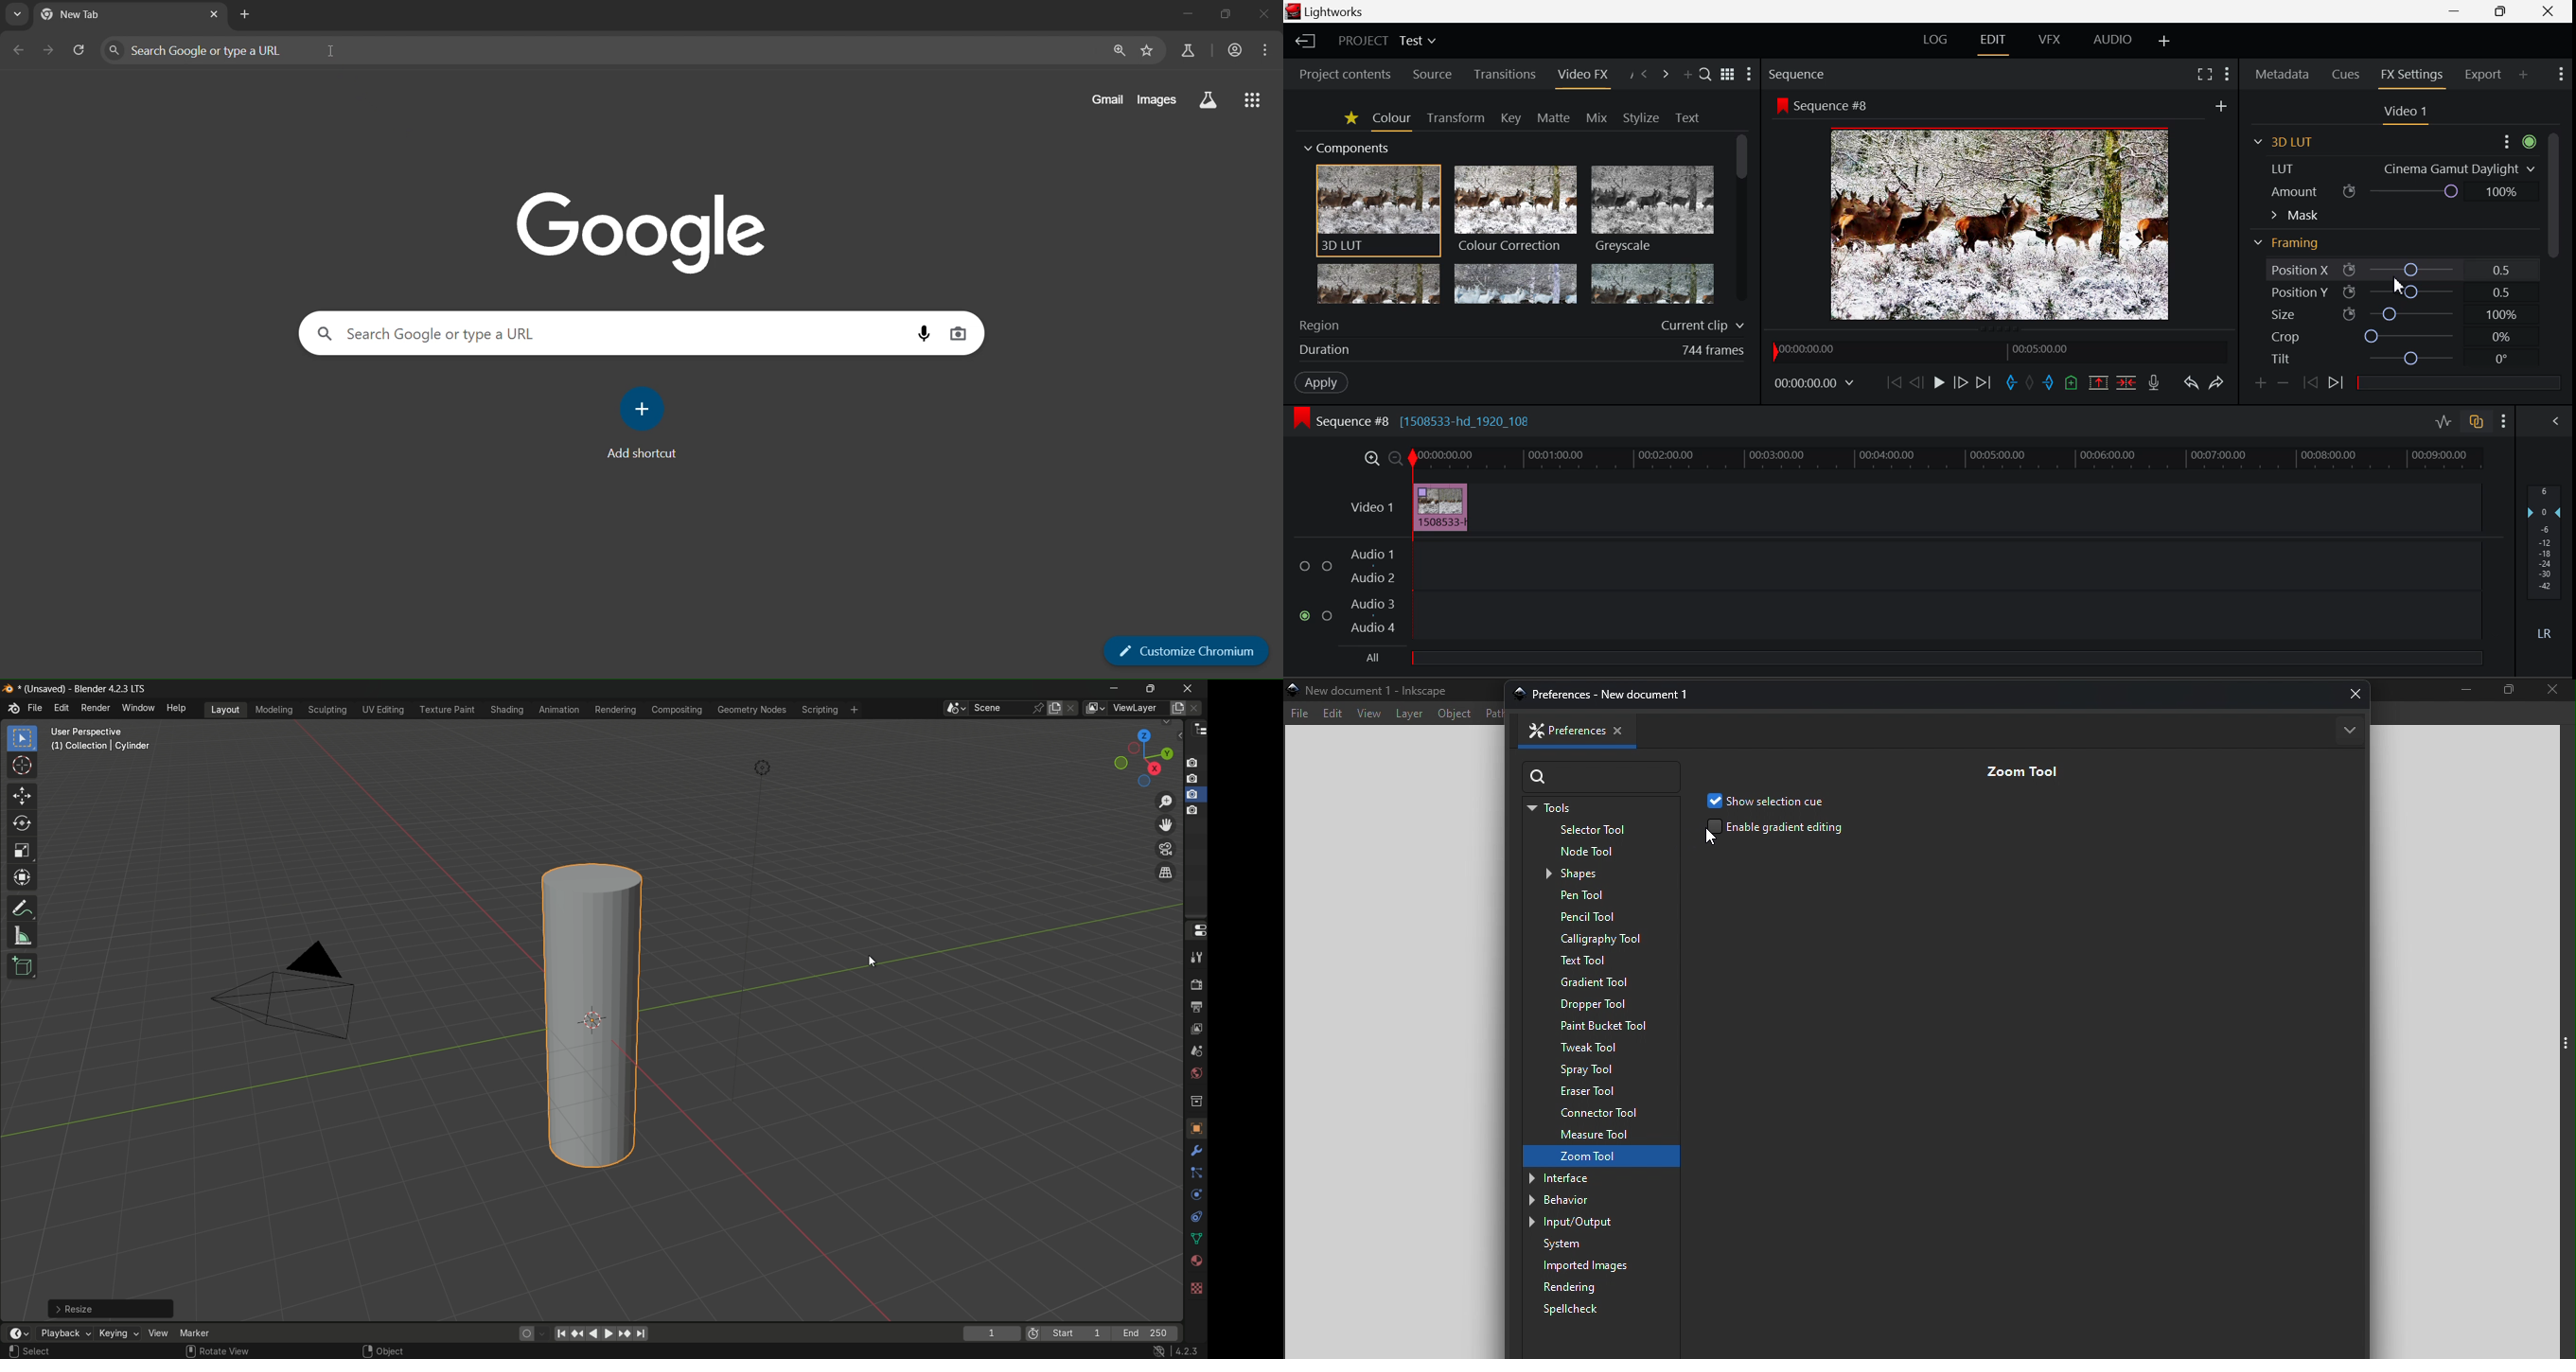  What do you see at coordinates (1621, 732) in the screenshot?
I see `Close` at bounding box center [1621, 732].